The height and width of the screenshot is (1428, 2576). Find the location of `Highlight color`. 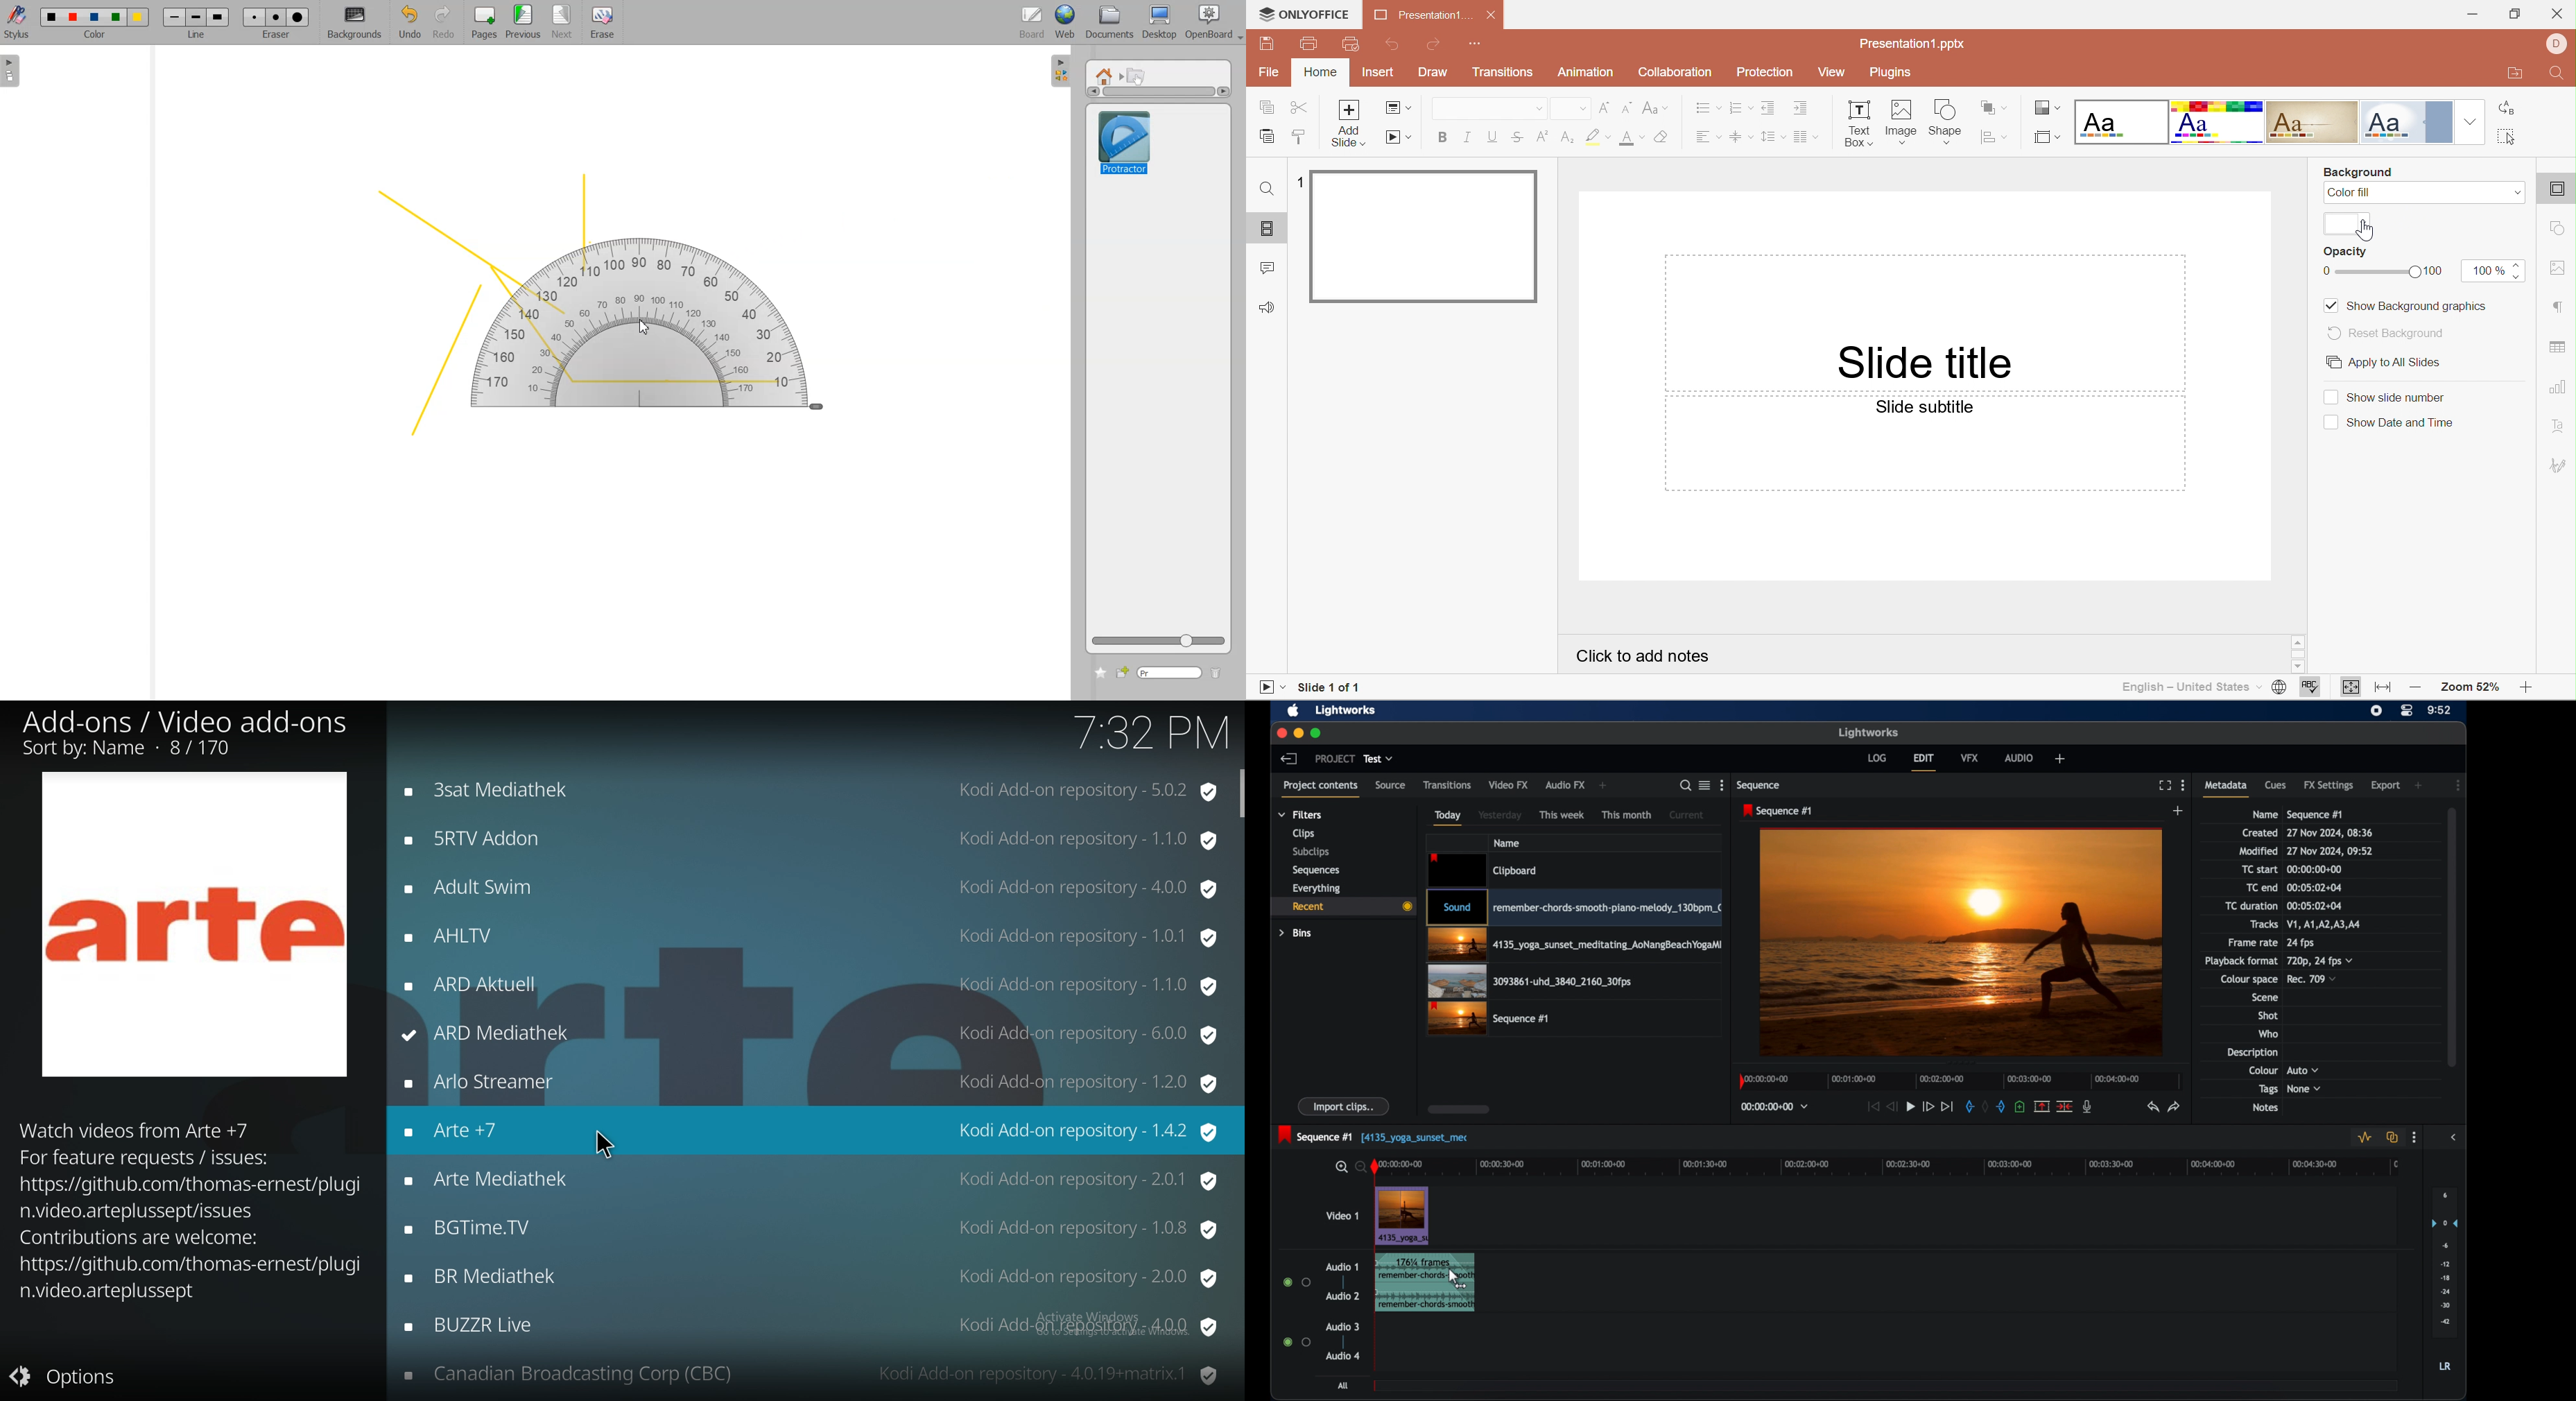

Highlight color is located at coordinates (1599, 137).